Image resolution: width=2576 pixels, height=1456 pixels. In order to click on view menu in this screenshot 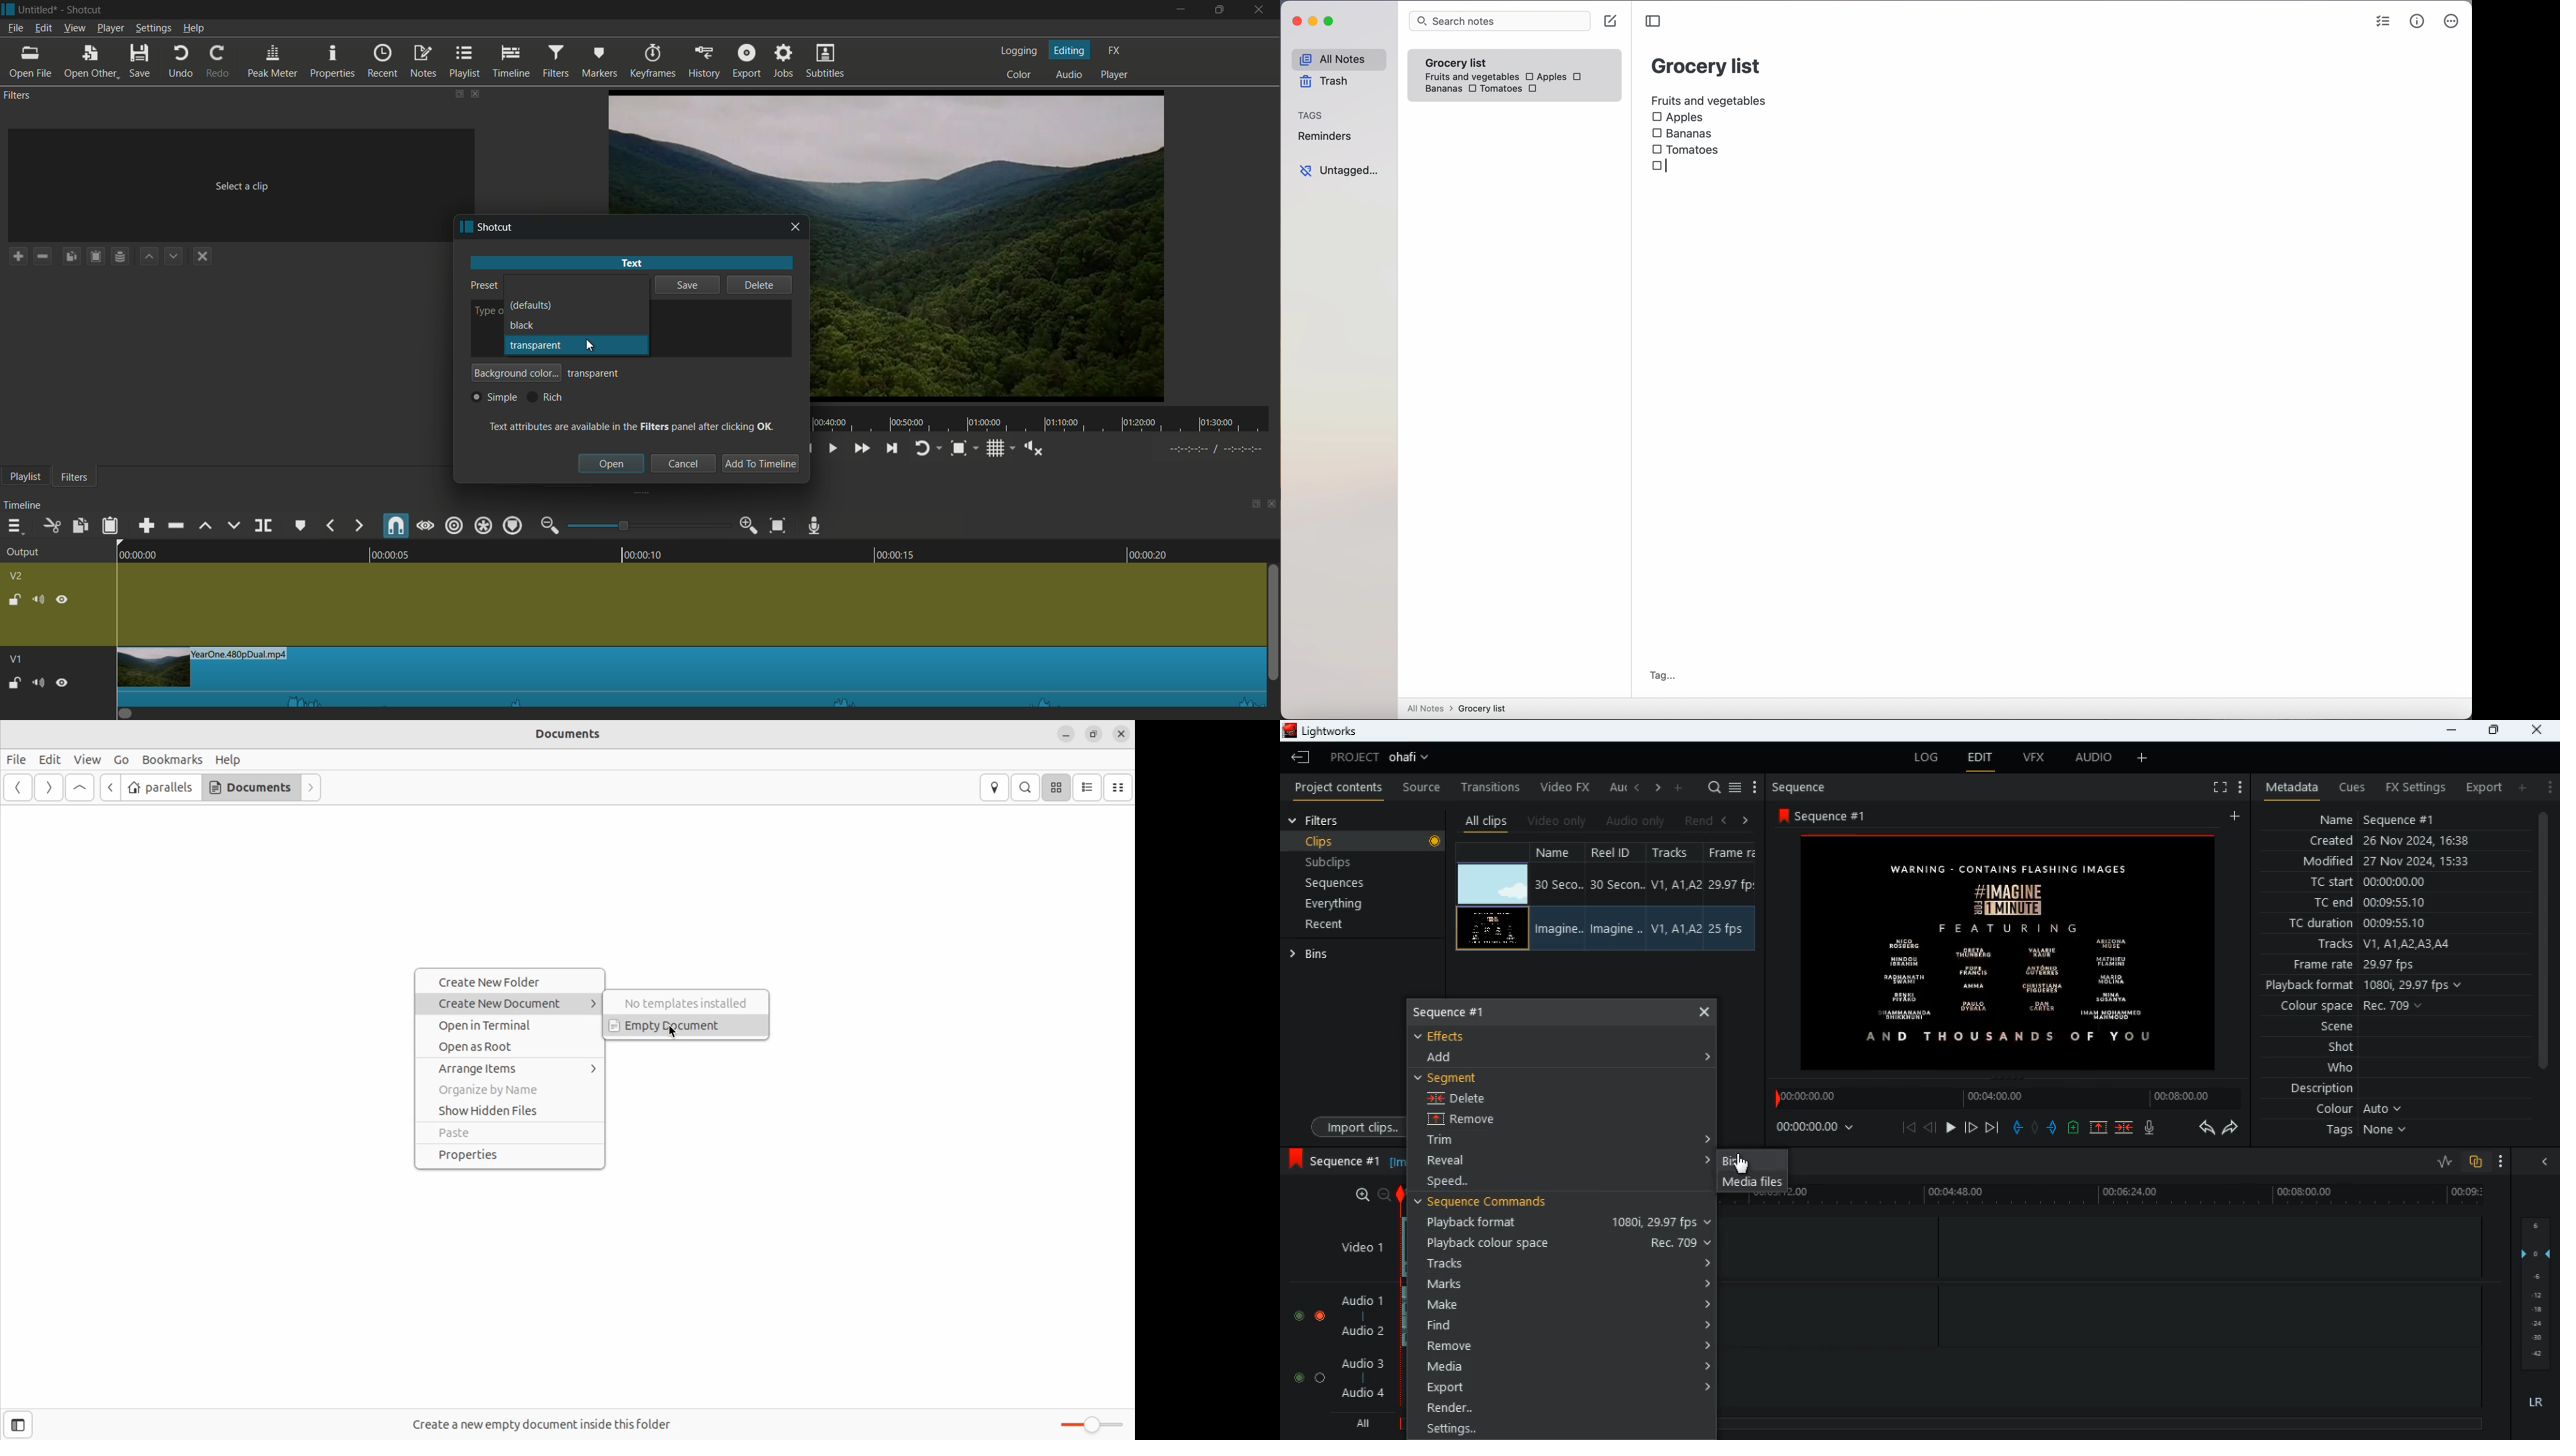, I will do `click(75, 28)`.